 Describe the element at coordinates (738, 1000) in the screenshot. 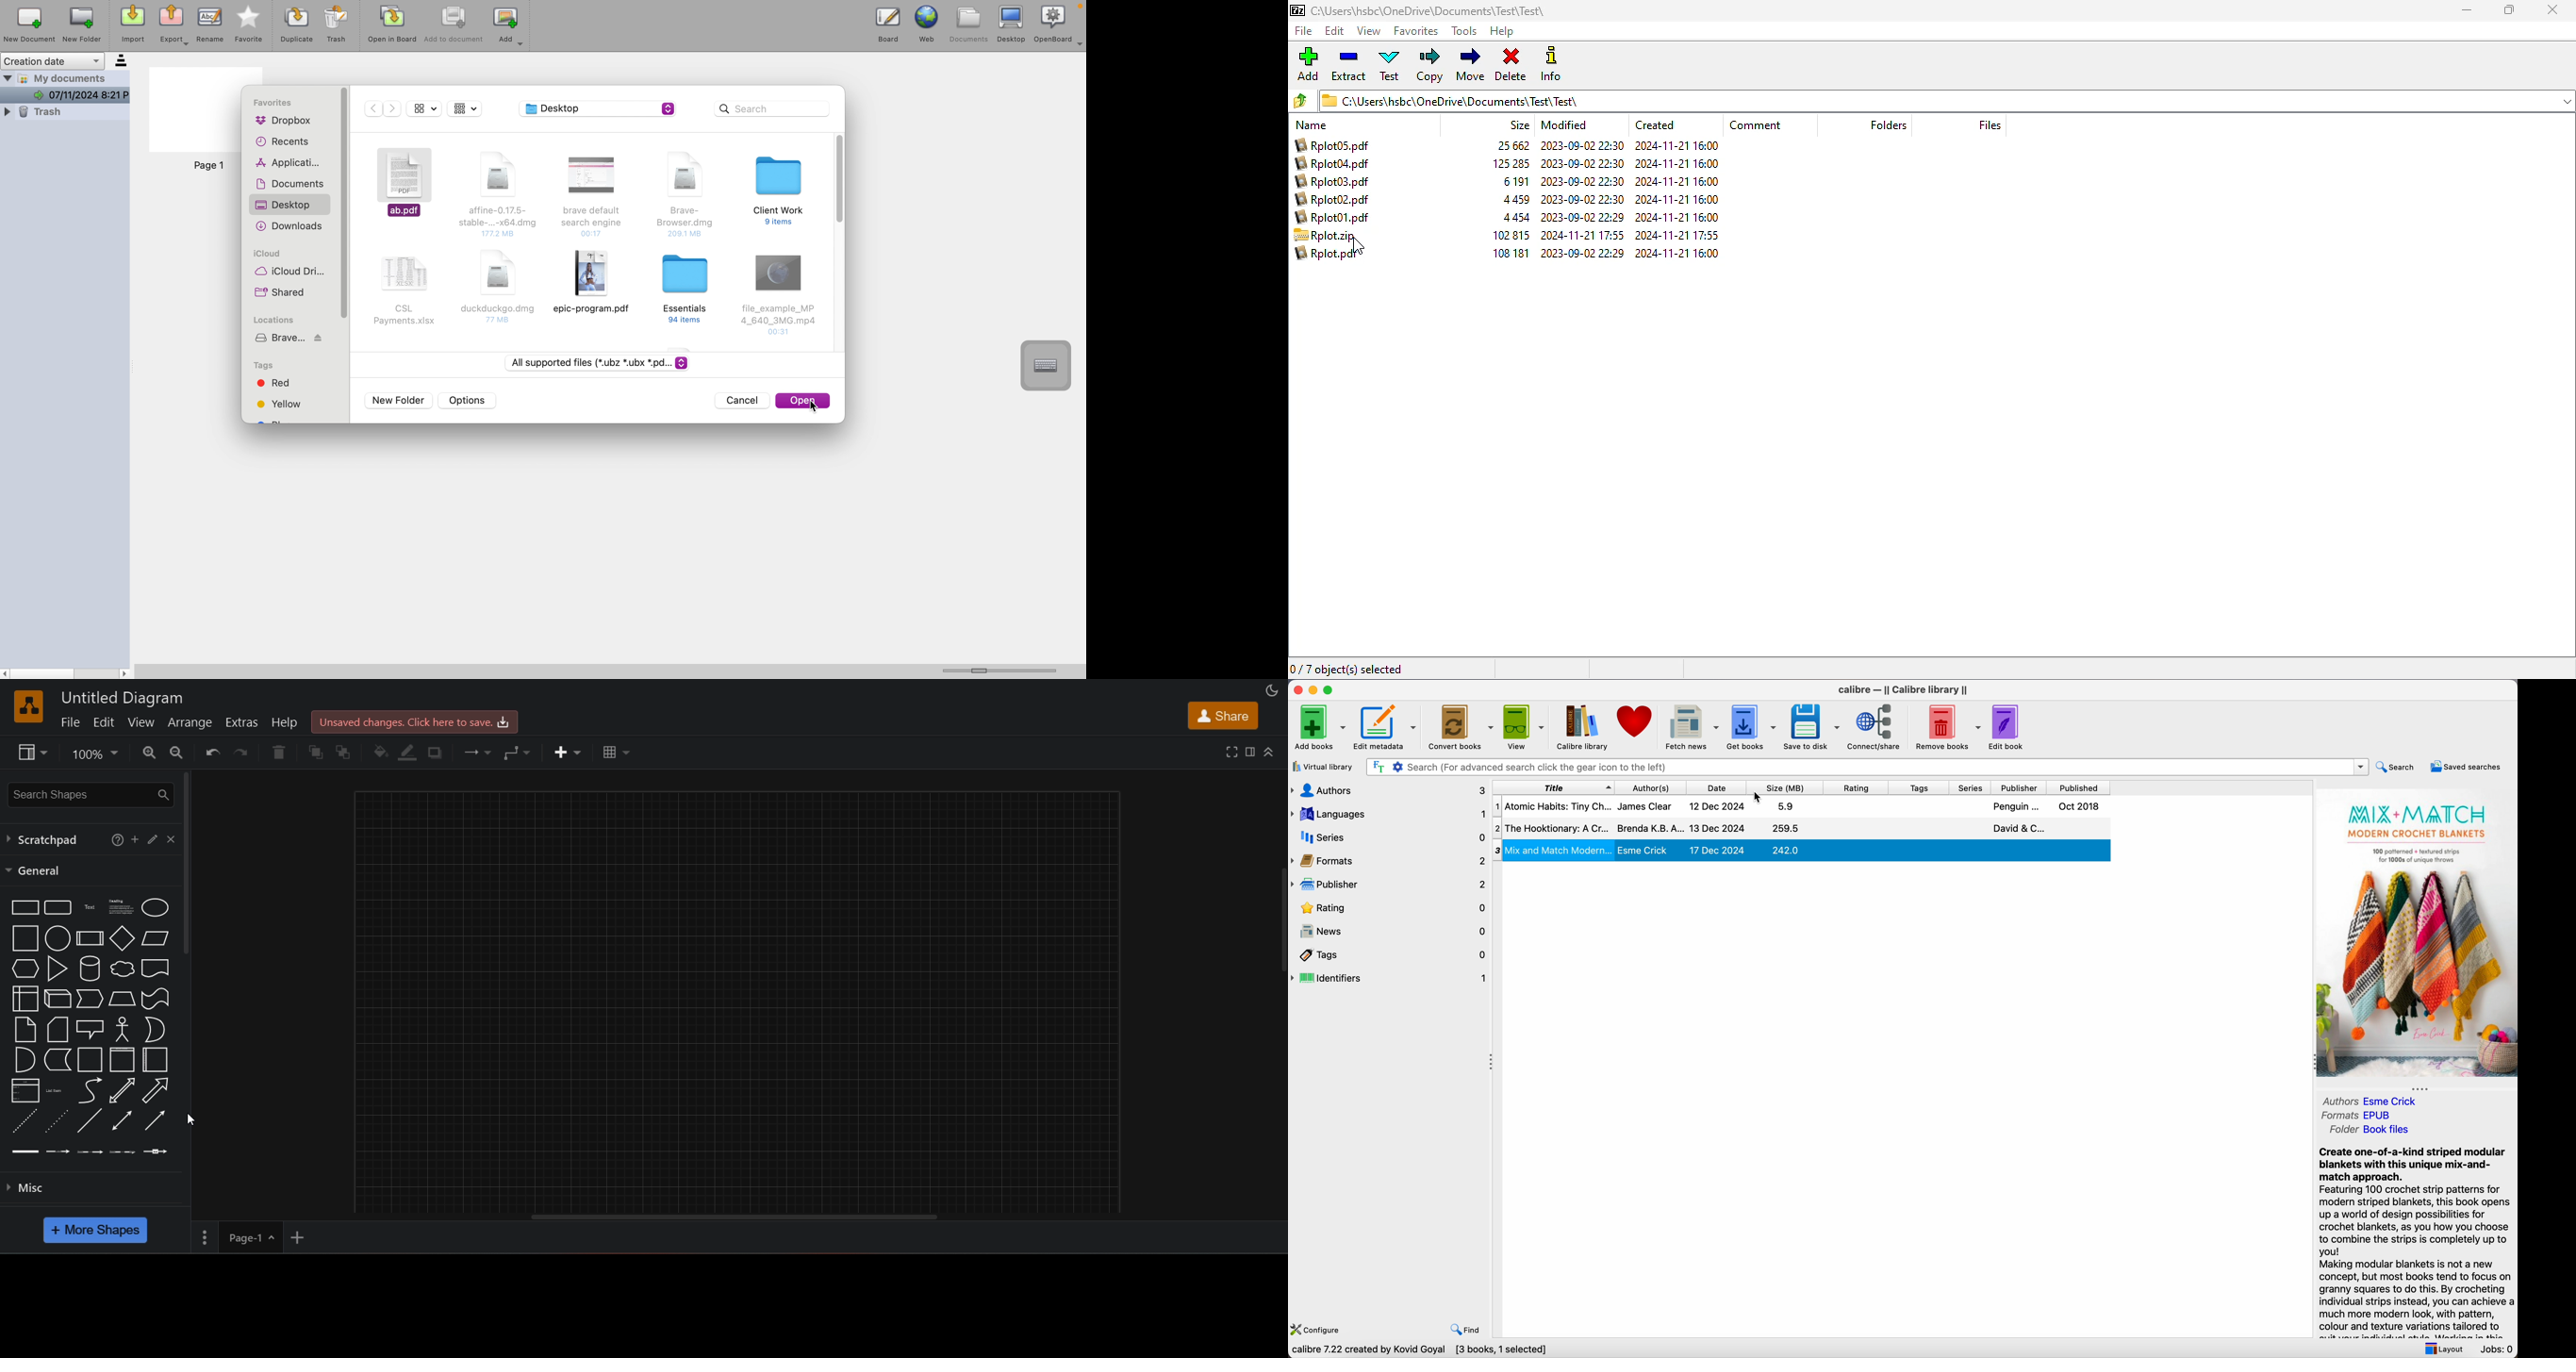

I see `canvas with grid lines` at that location.